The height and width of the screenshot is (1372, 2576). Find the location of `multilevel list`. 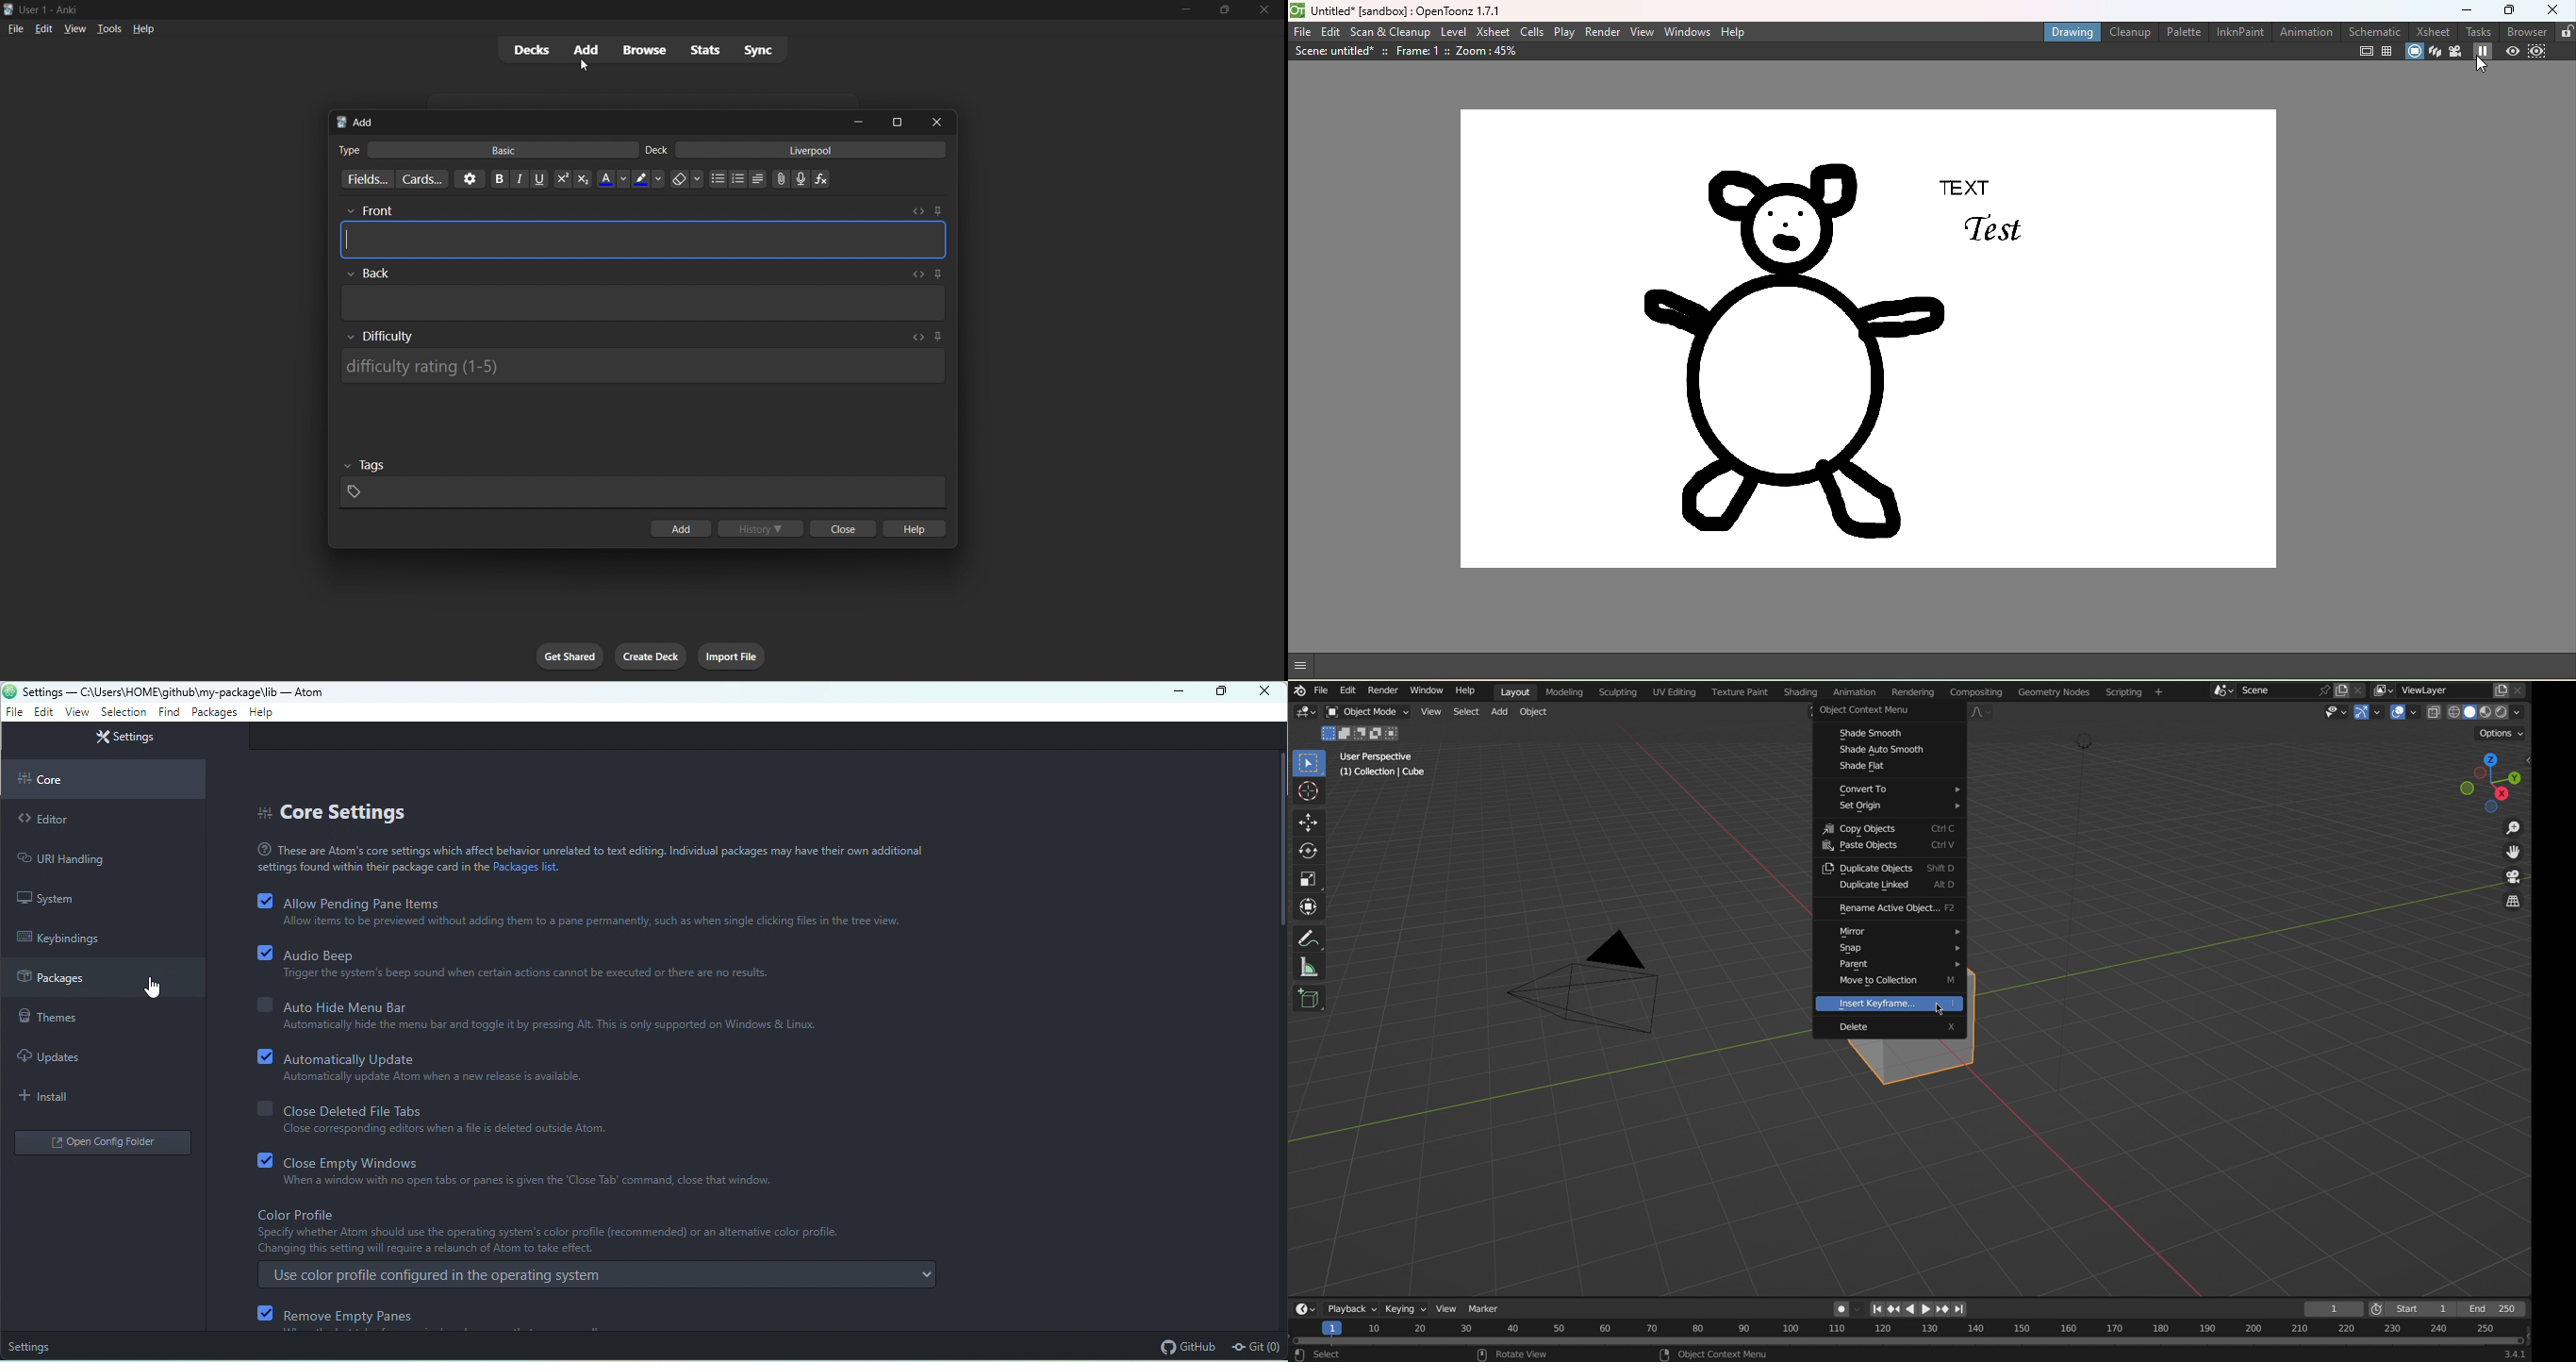

multilevel list is located at coordinates (759, 180).